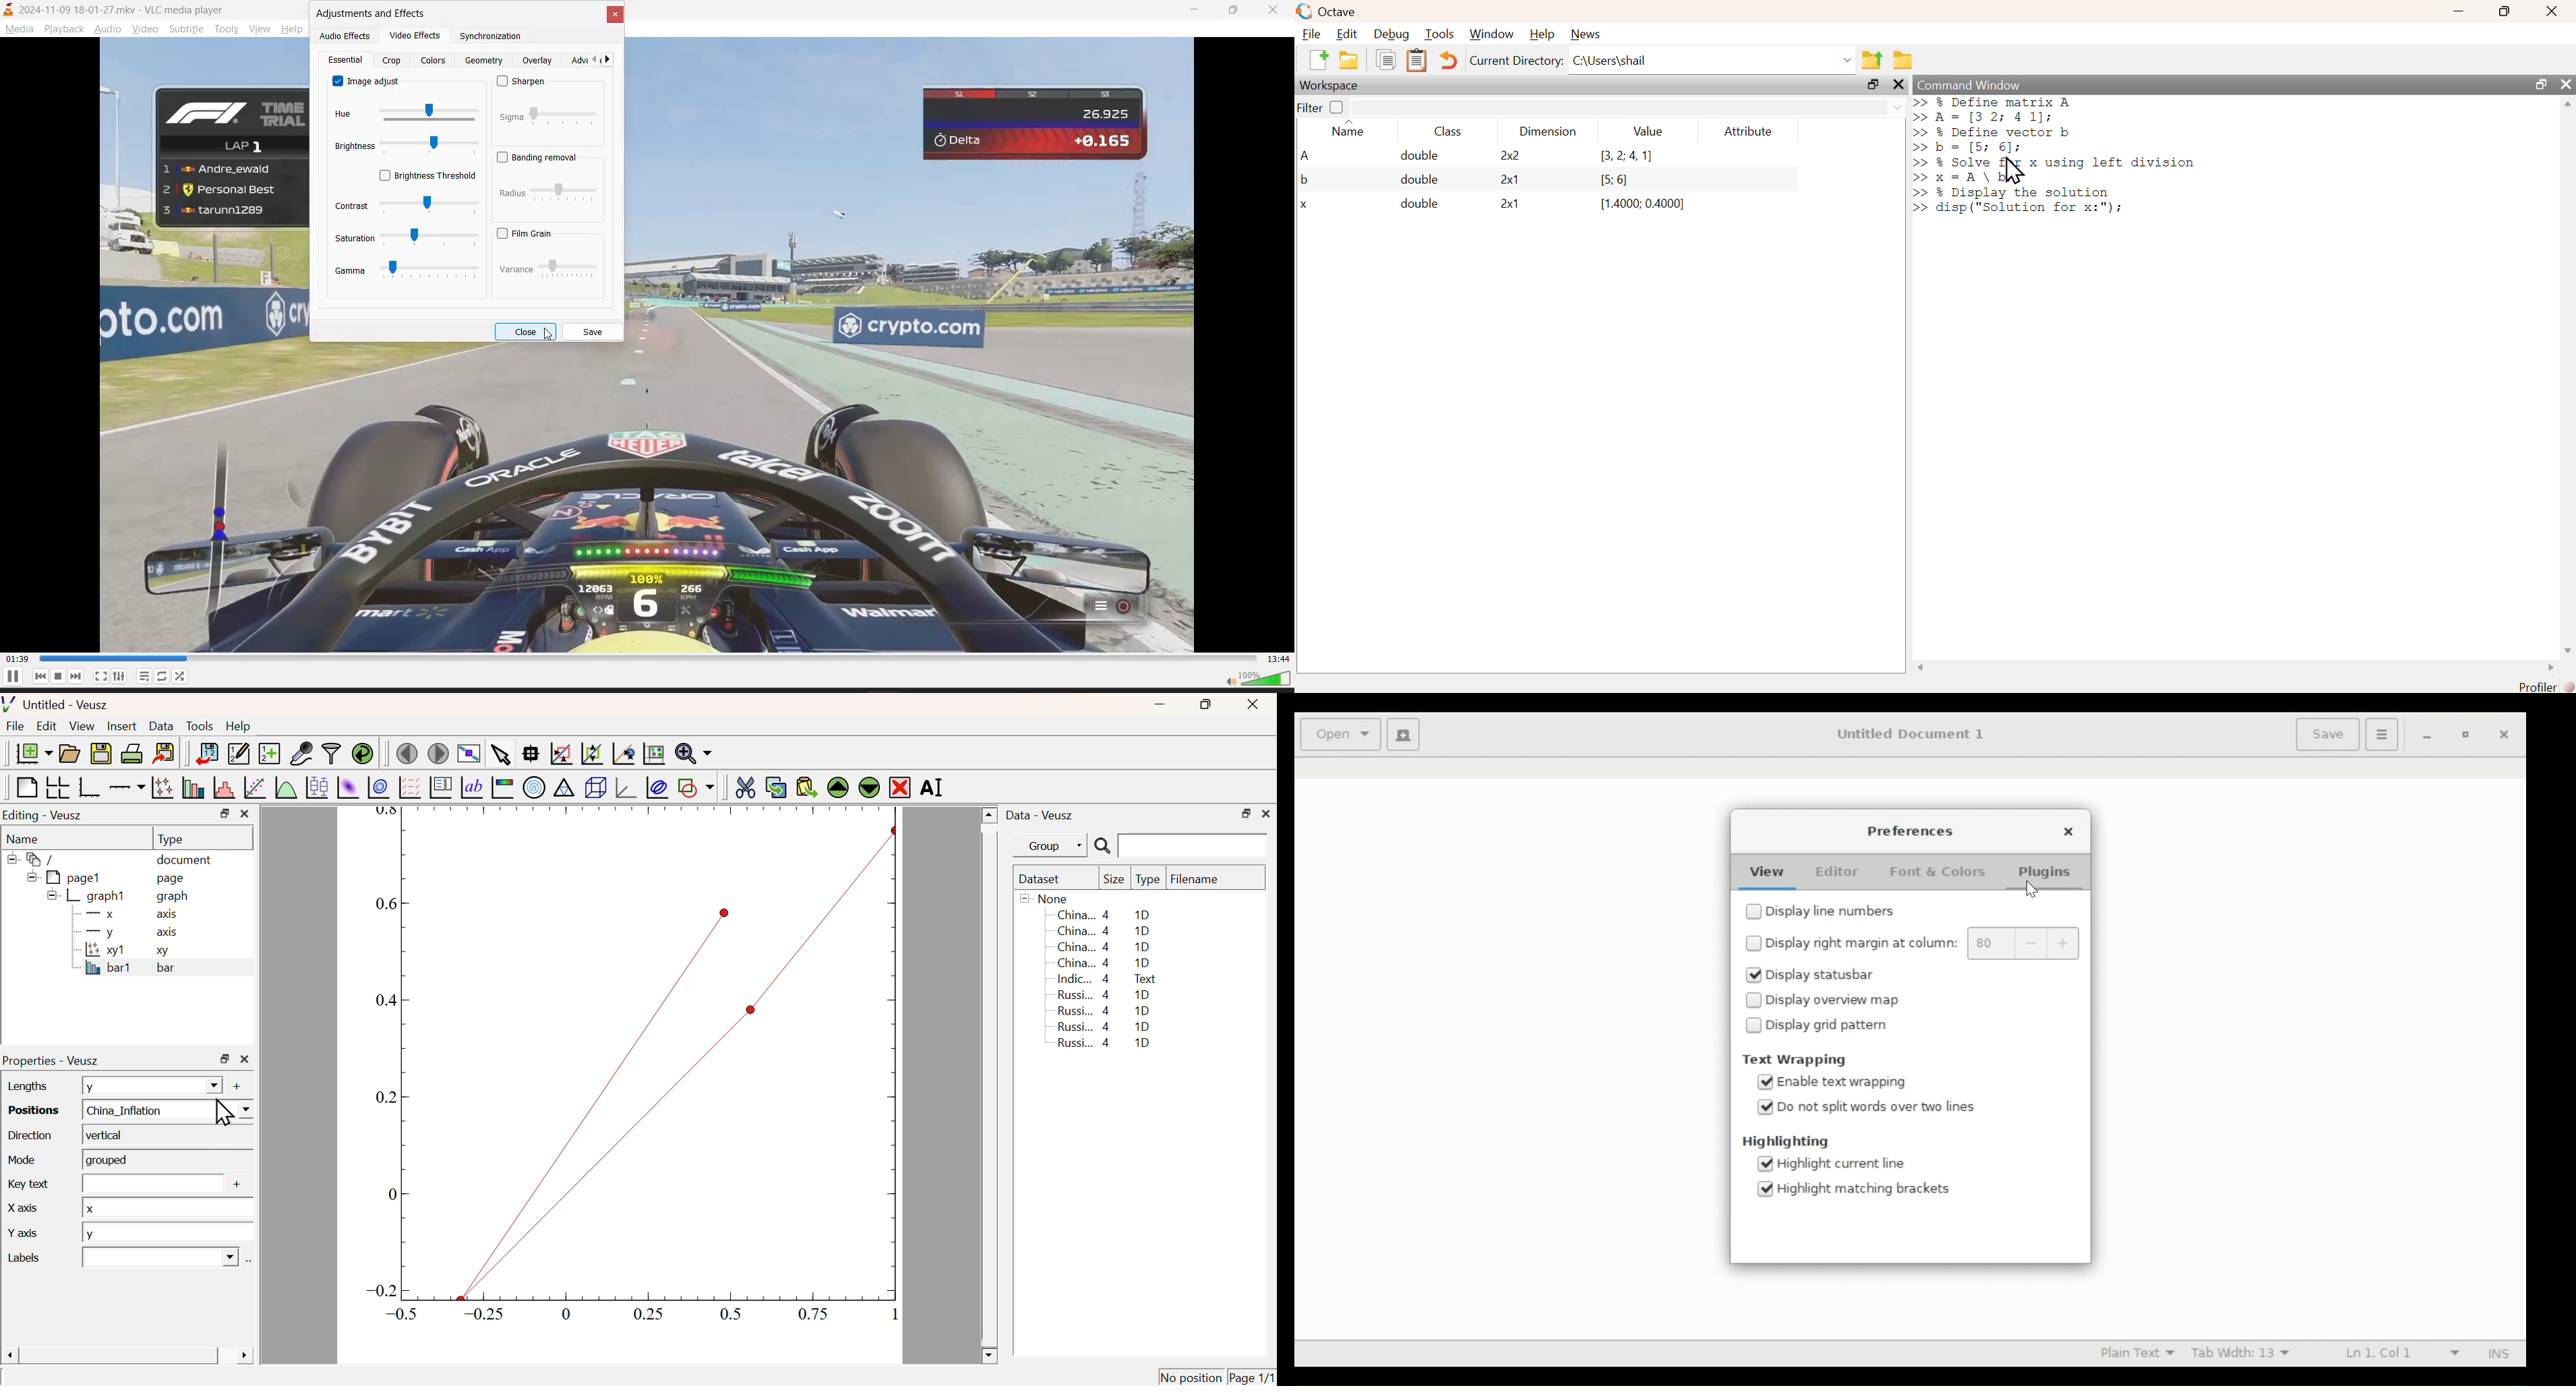  Describe the element at coordinates (745, 786) in the screenshot. I see `Cut` at that location.